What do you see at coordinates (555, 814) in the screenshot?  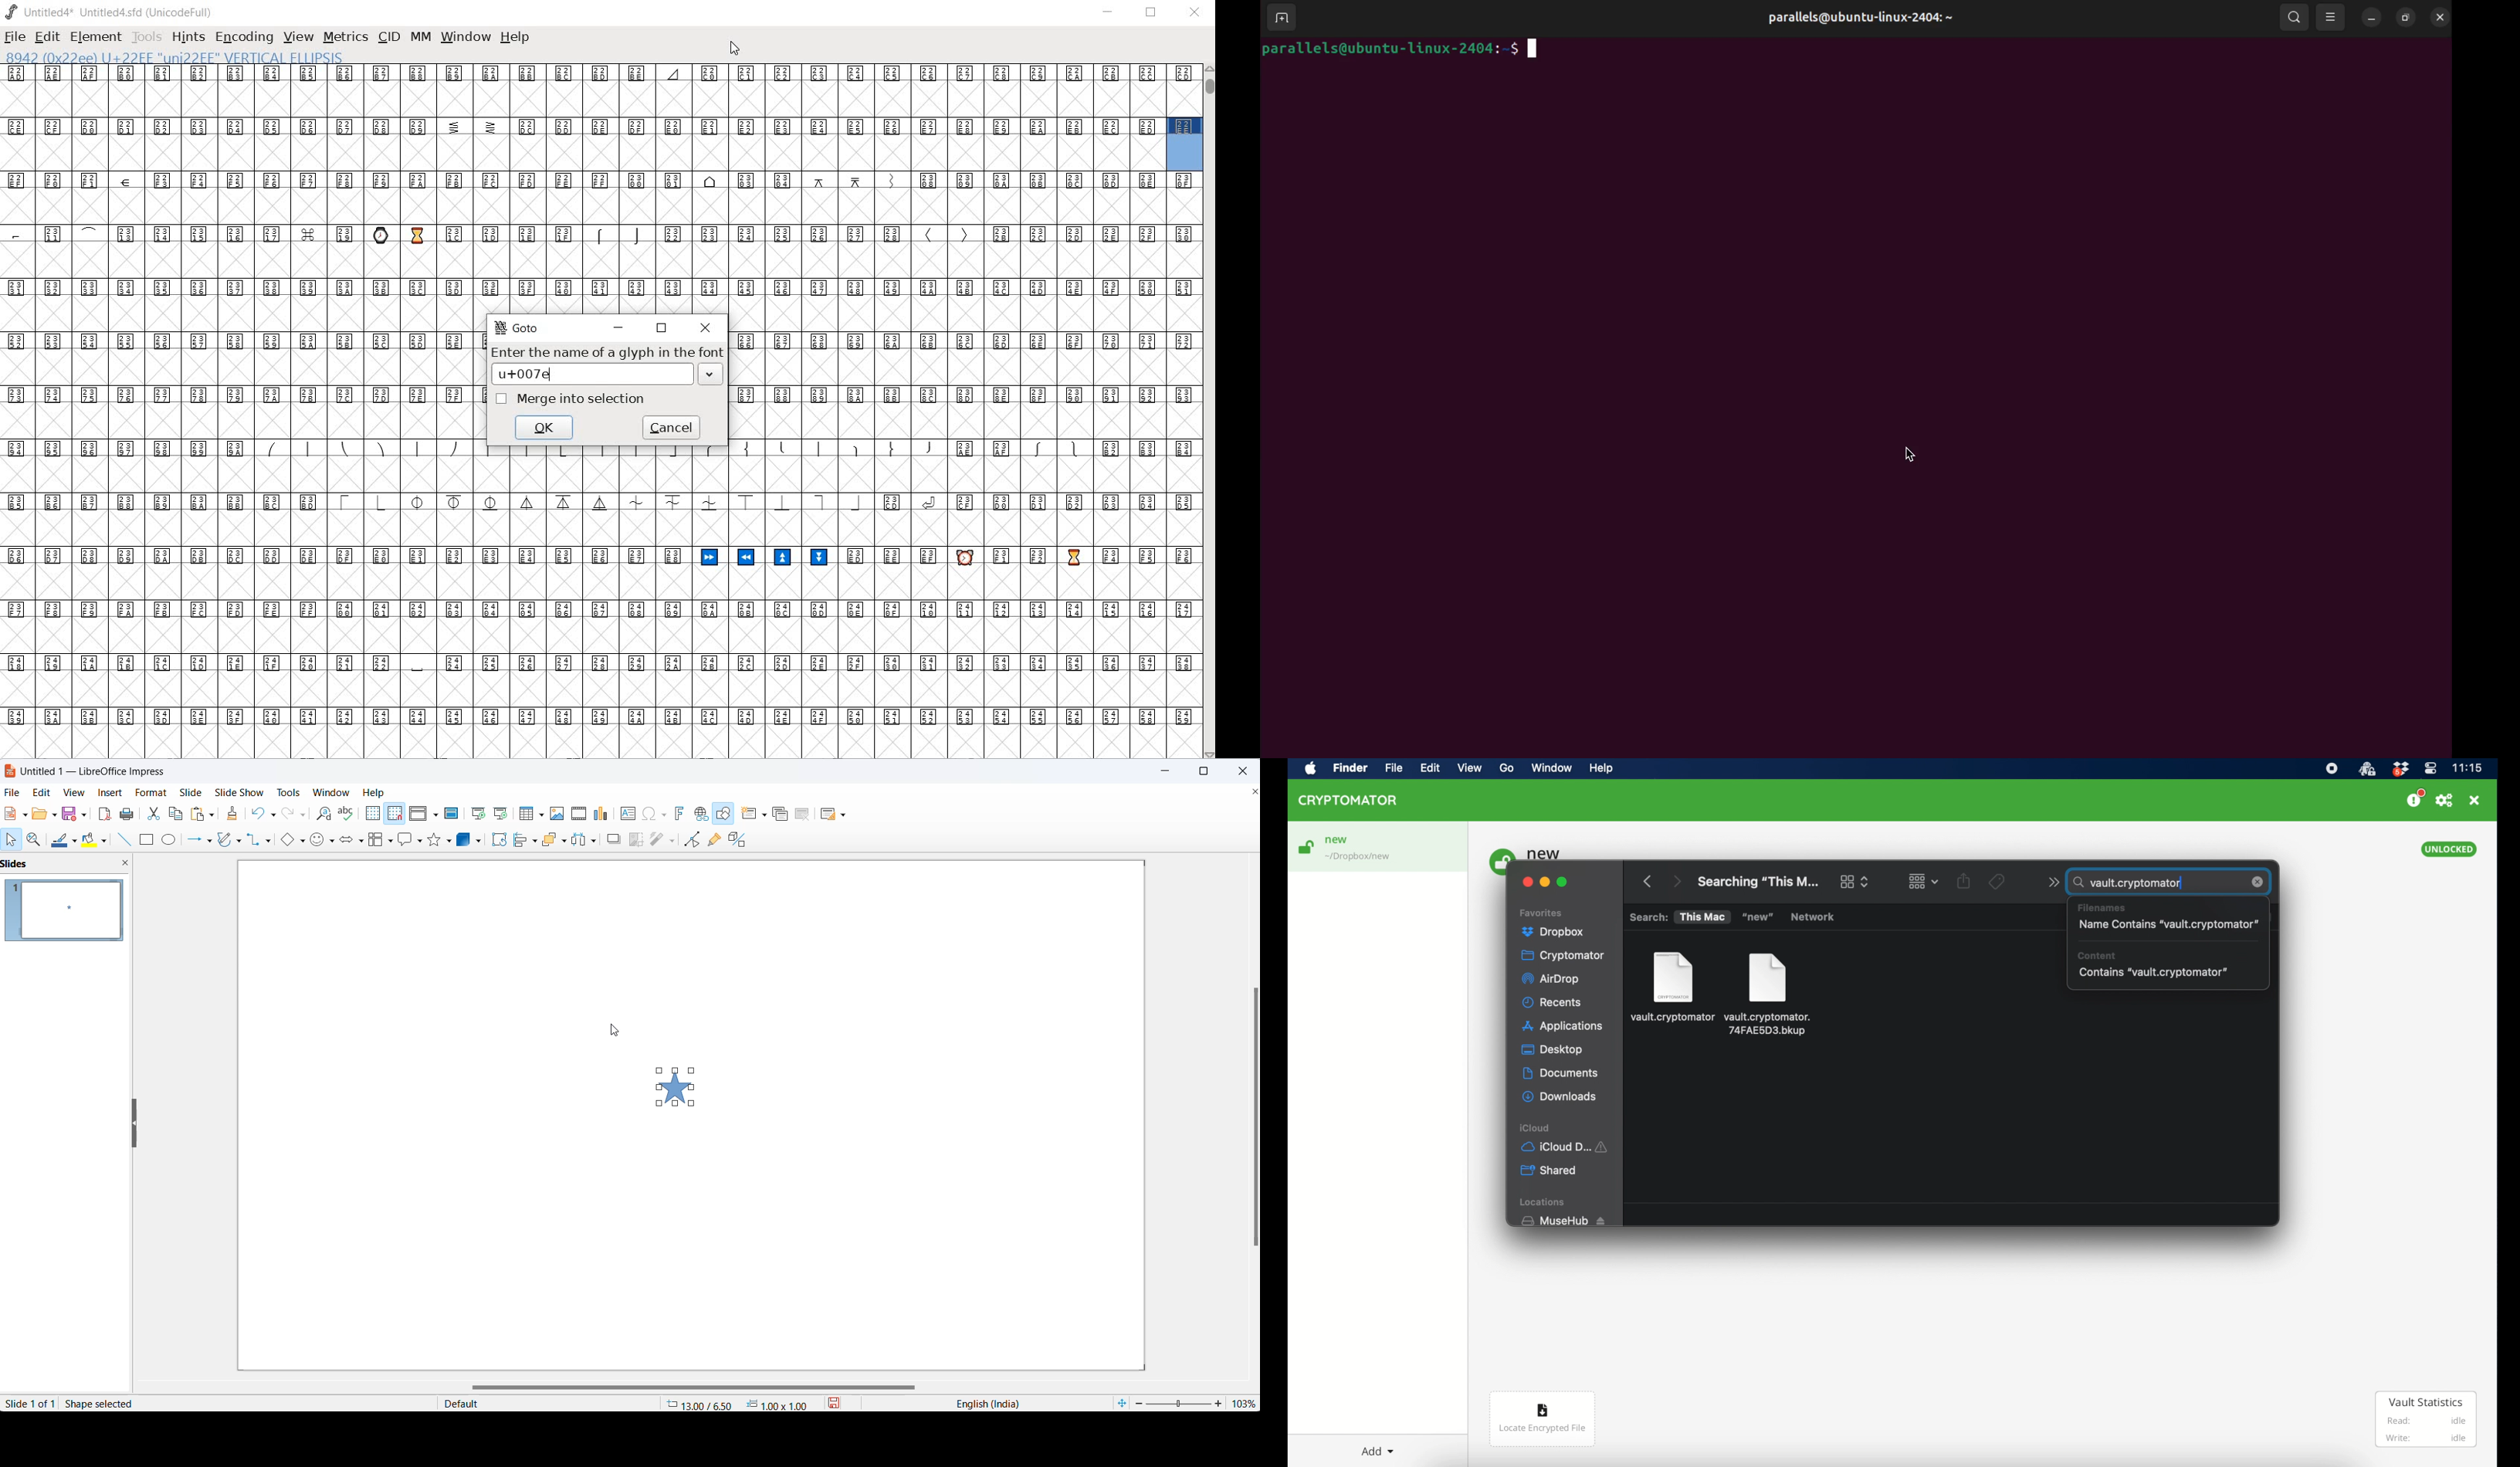 I see `insert image` at bounding box center [555, 814].